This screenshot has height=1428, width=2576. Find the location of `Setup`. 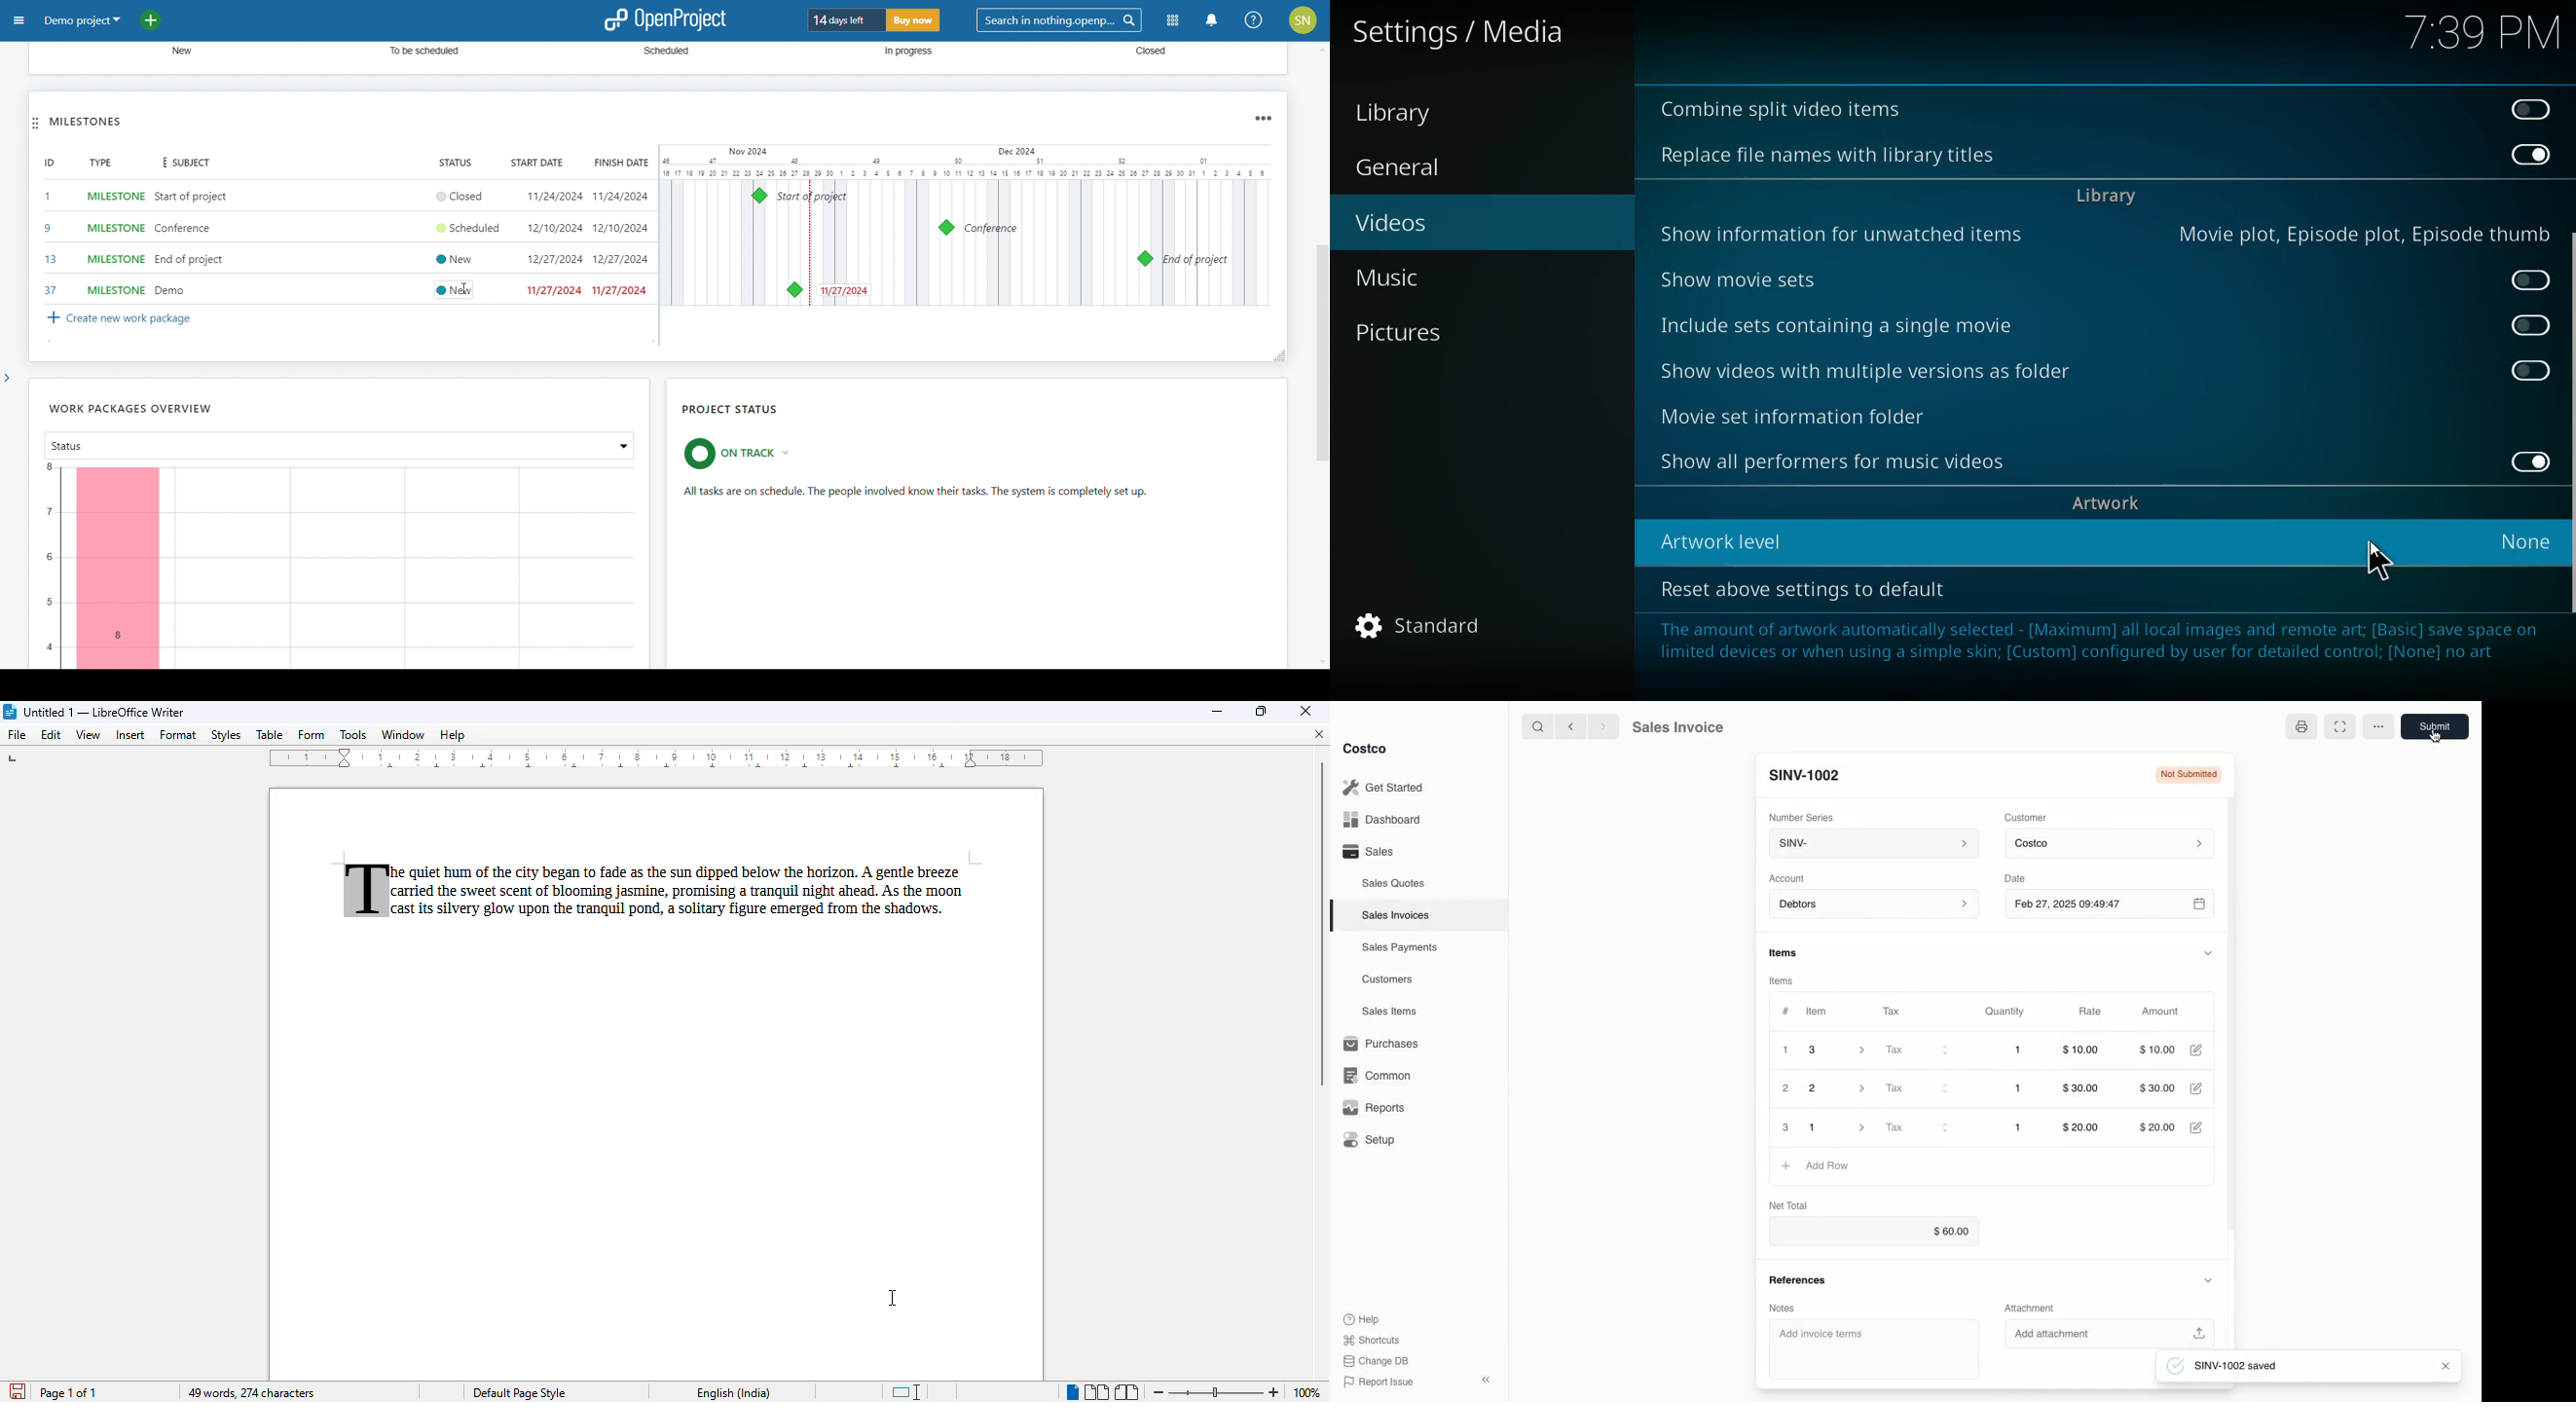

Setup is located at coordinates (1371, 1141).